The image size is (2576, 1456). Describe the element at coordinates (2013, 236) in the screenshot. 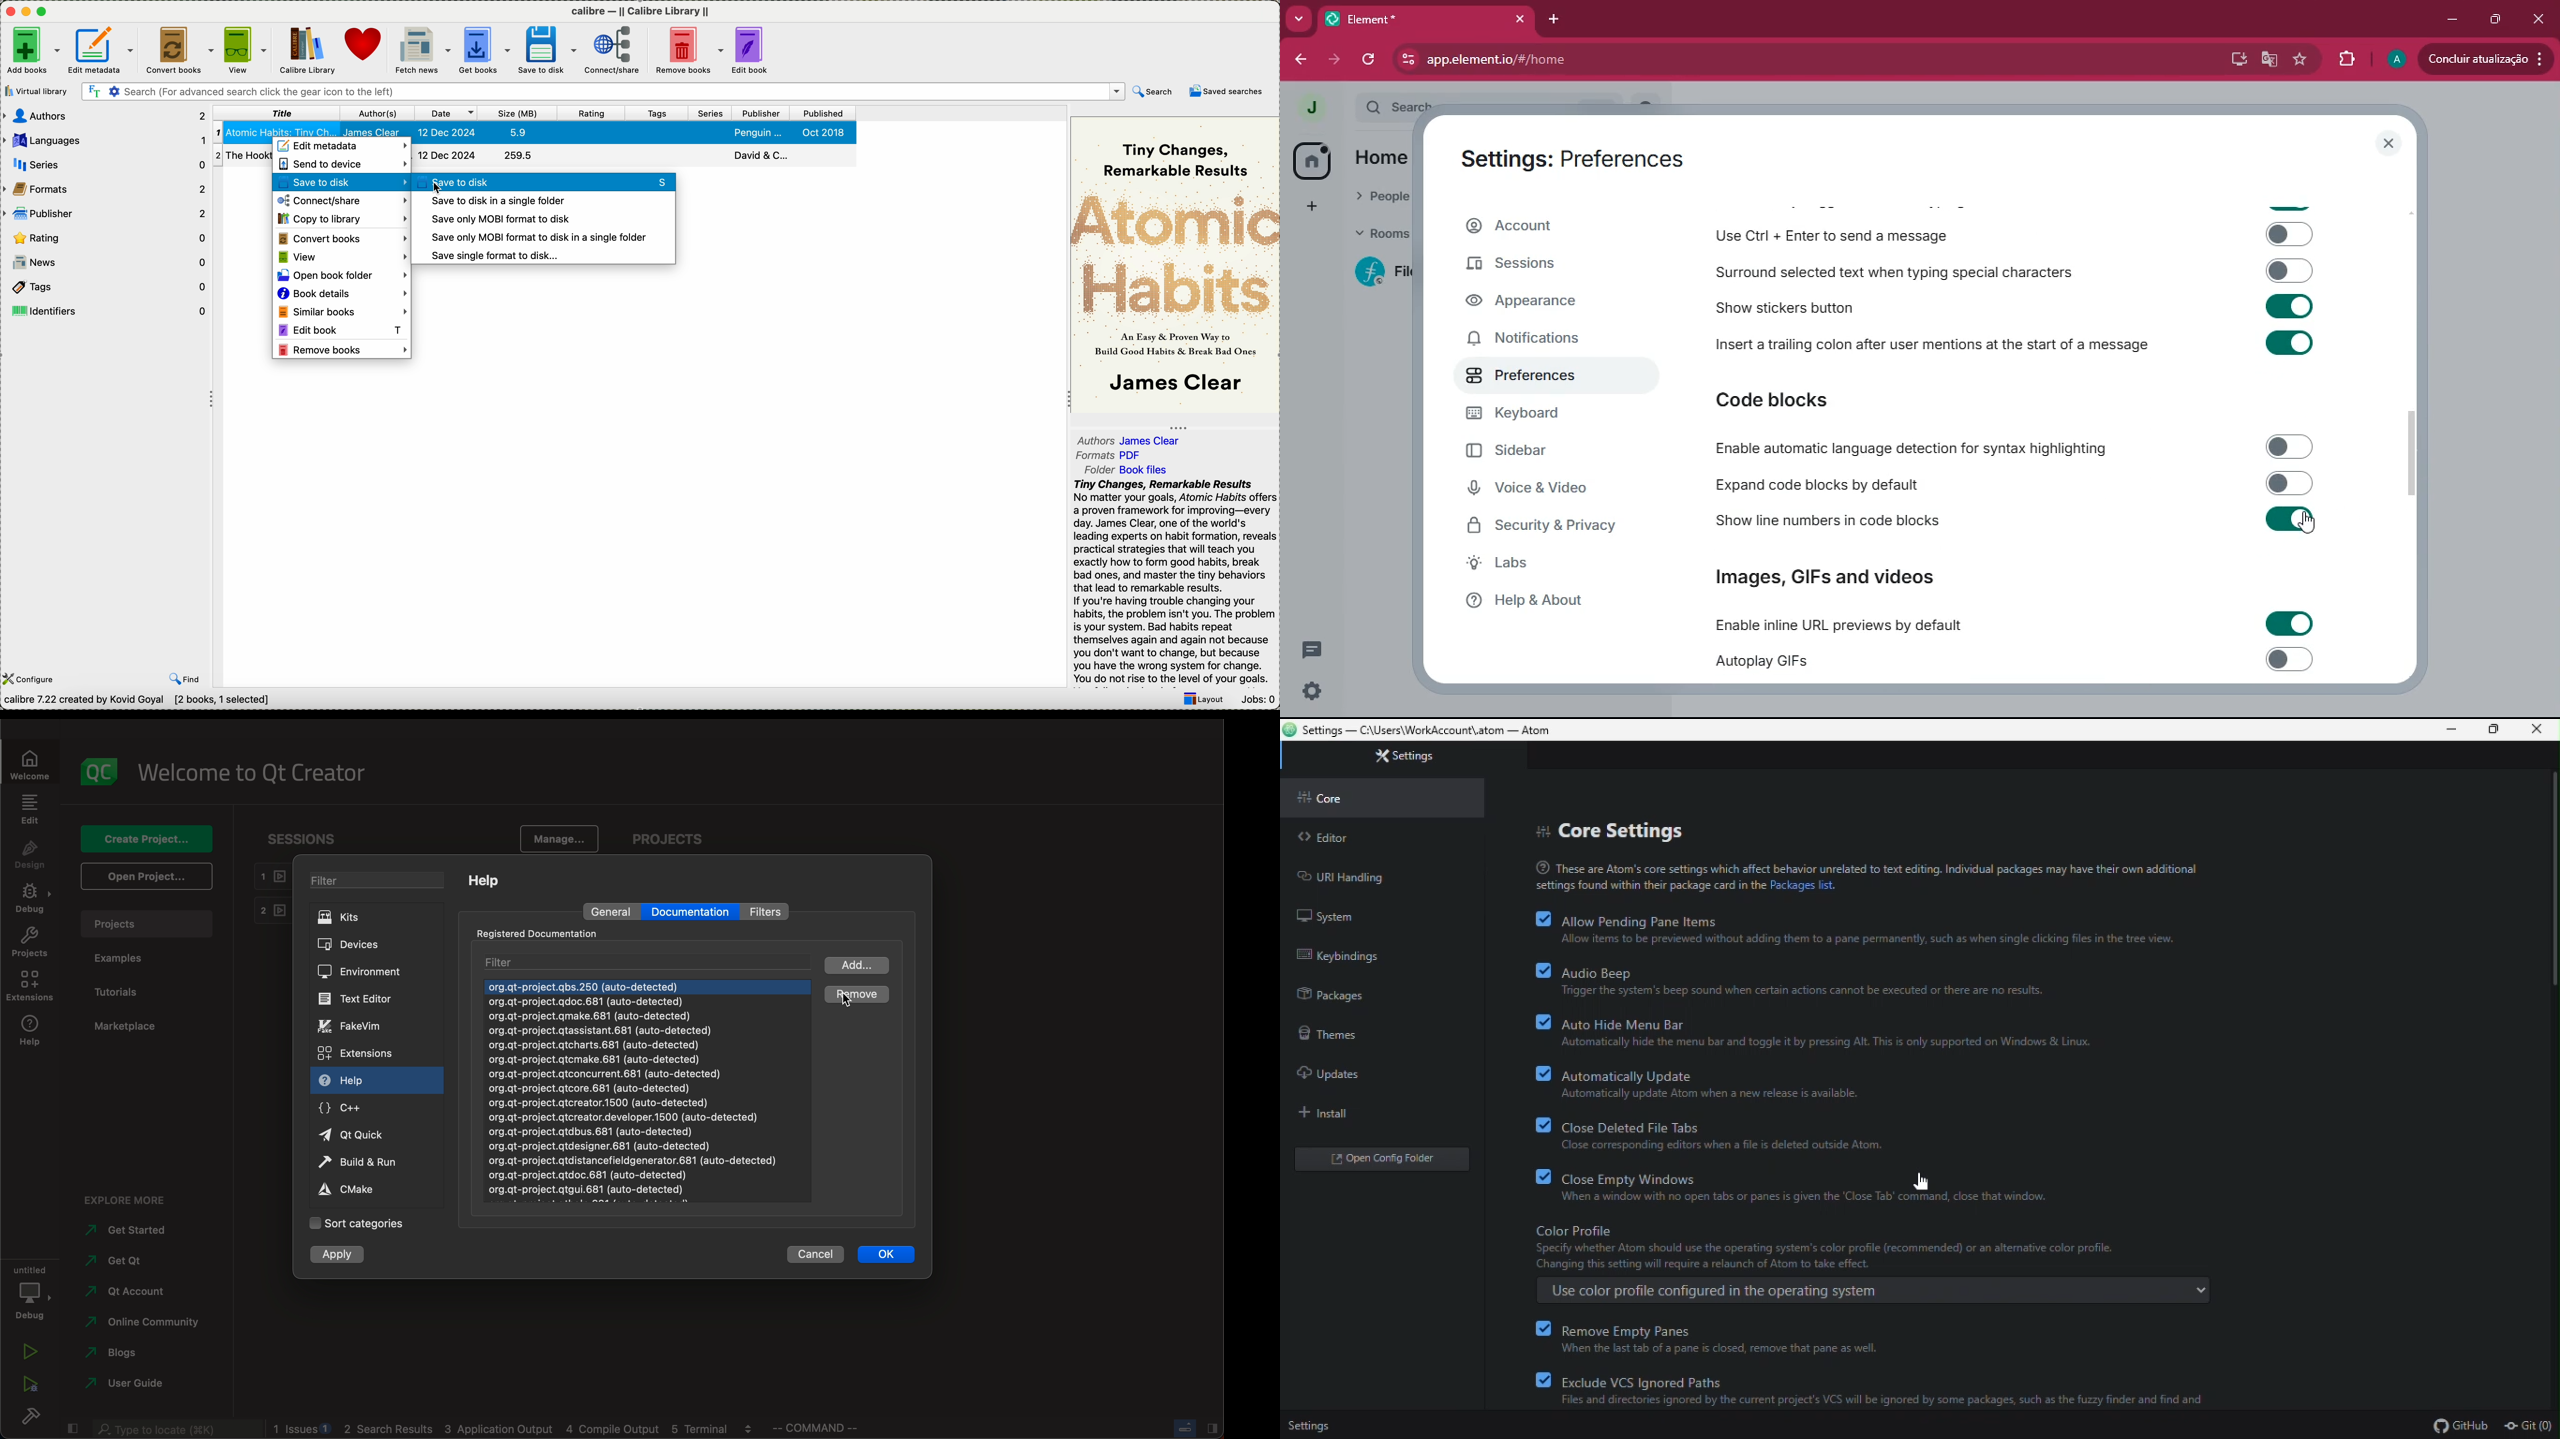

I see `Use Ctrl + Enter to send a message` at that location.